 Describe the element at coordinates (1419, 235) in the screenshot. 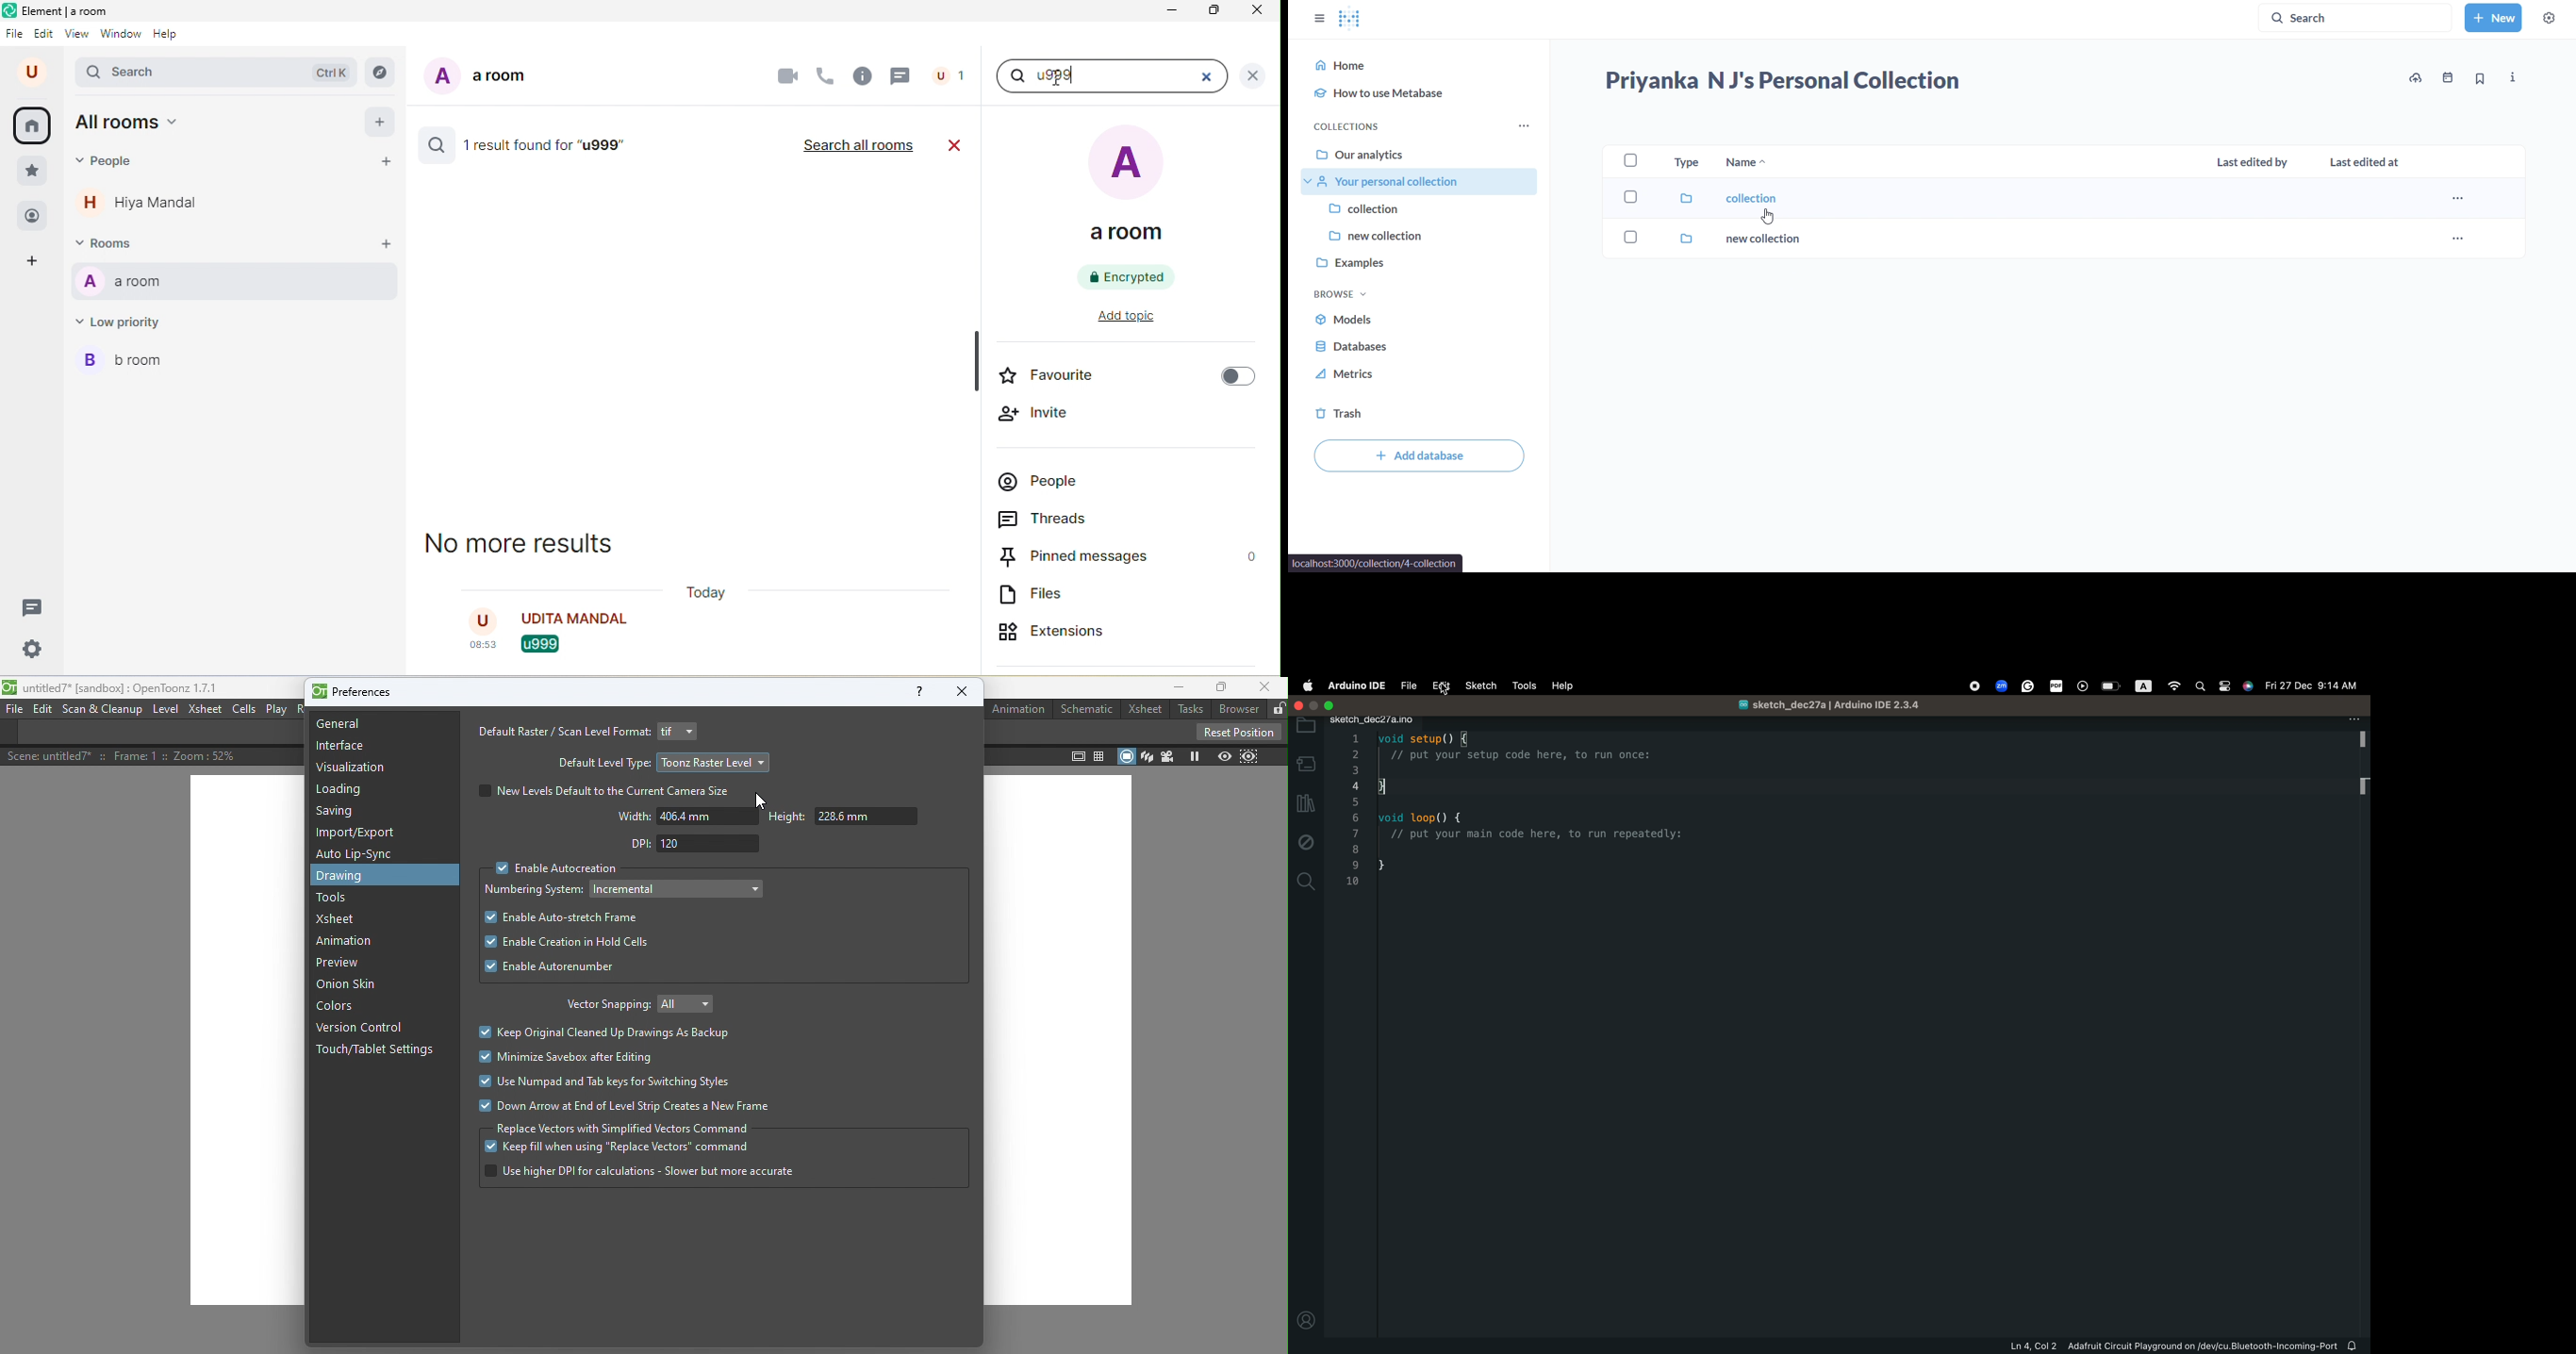

I see `new collection` at that location.